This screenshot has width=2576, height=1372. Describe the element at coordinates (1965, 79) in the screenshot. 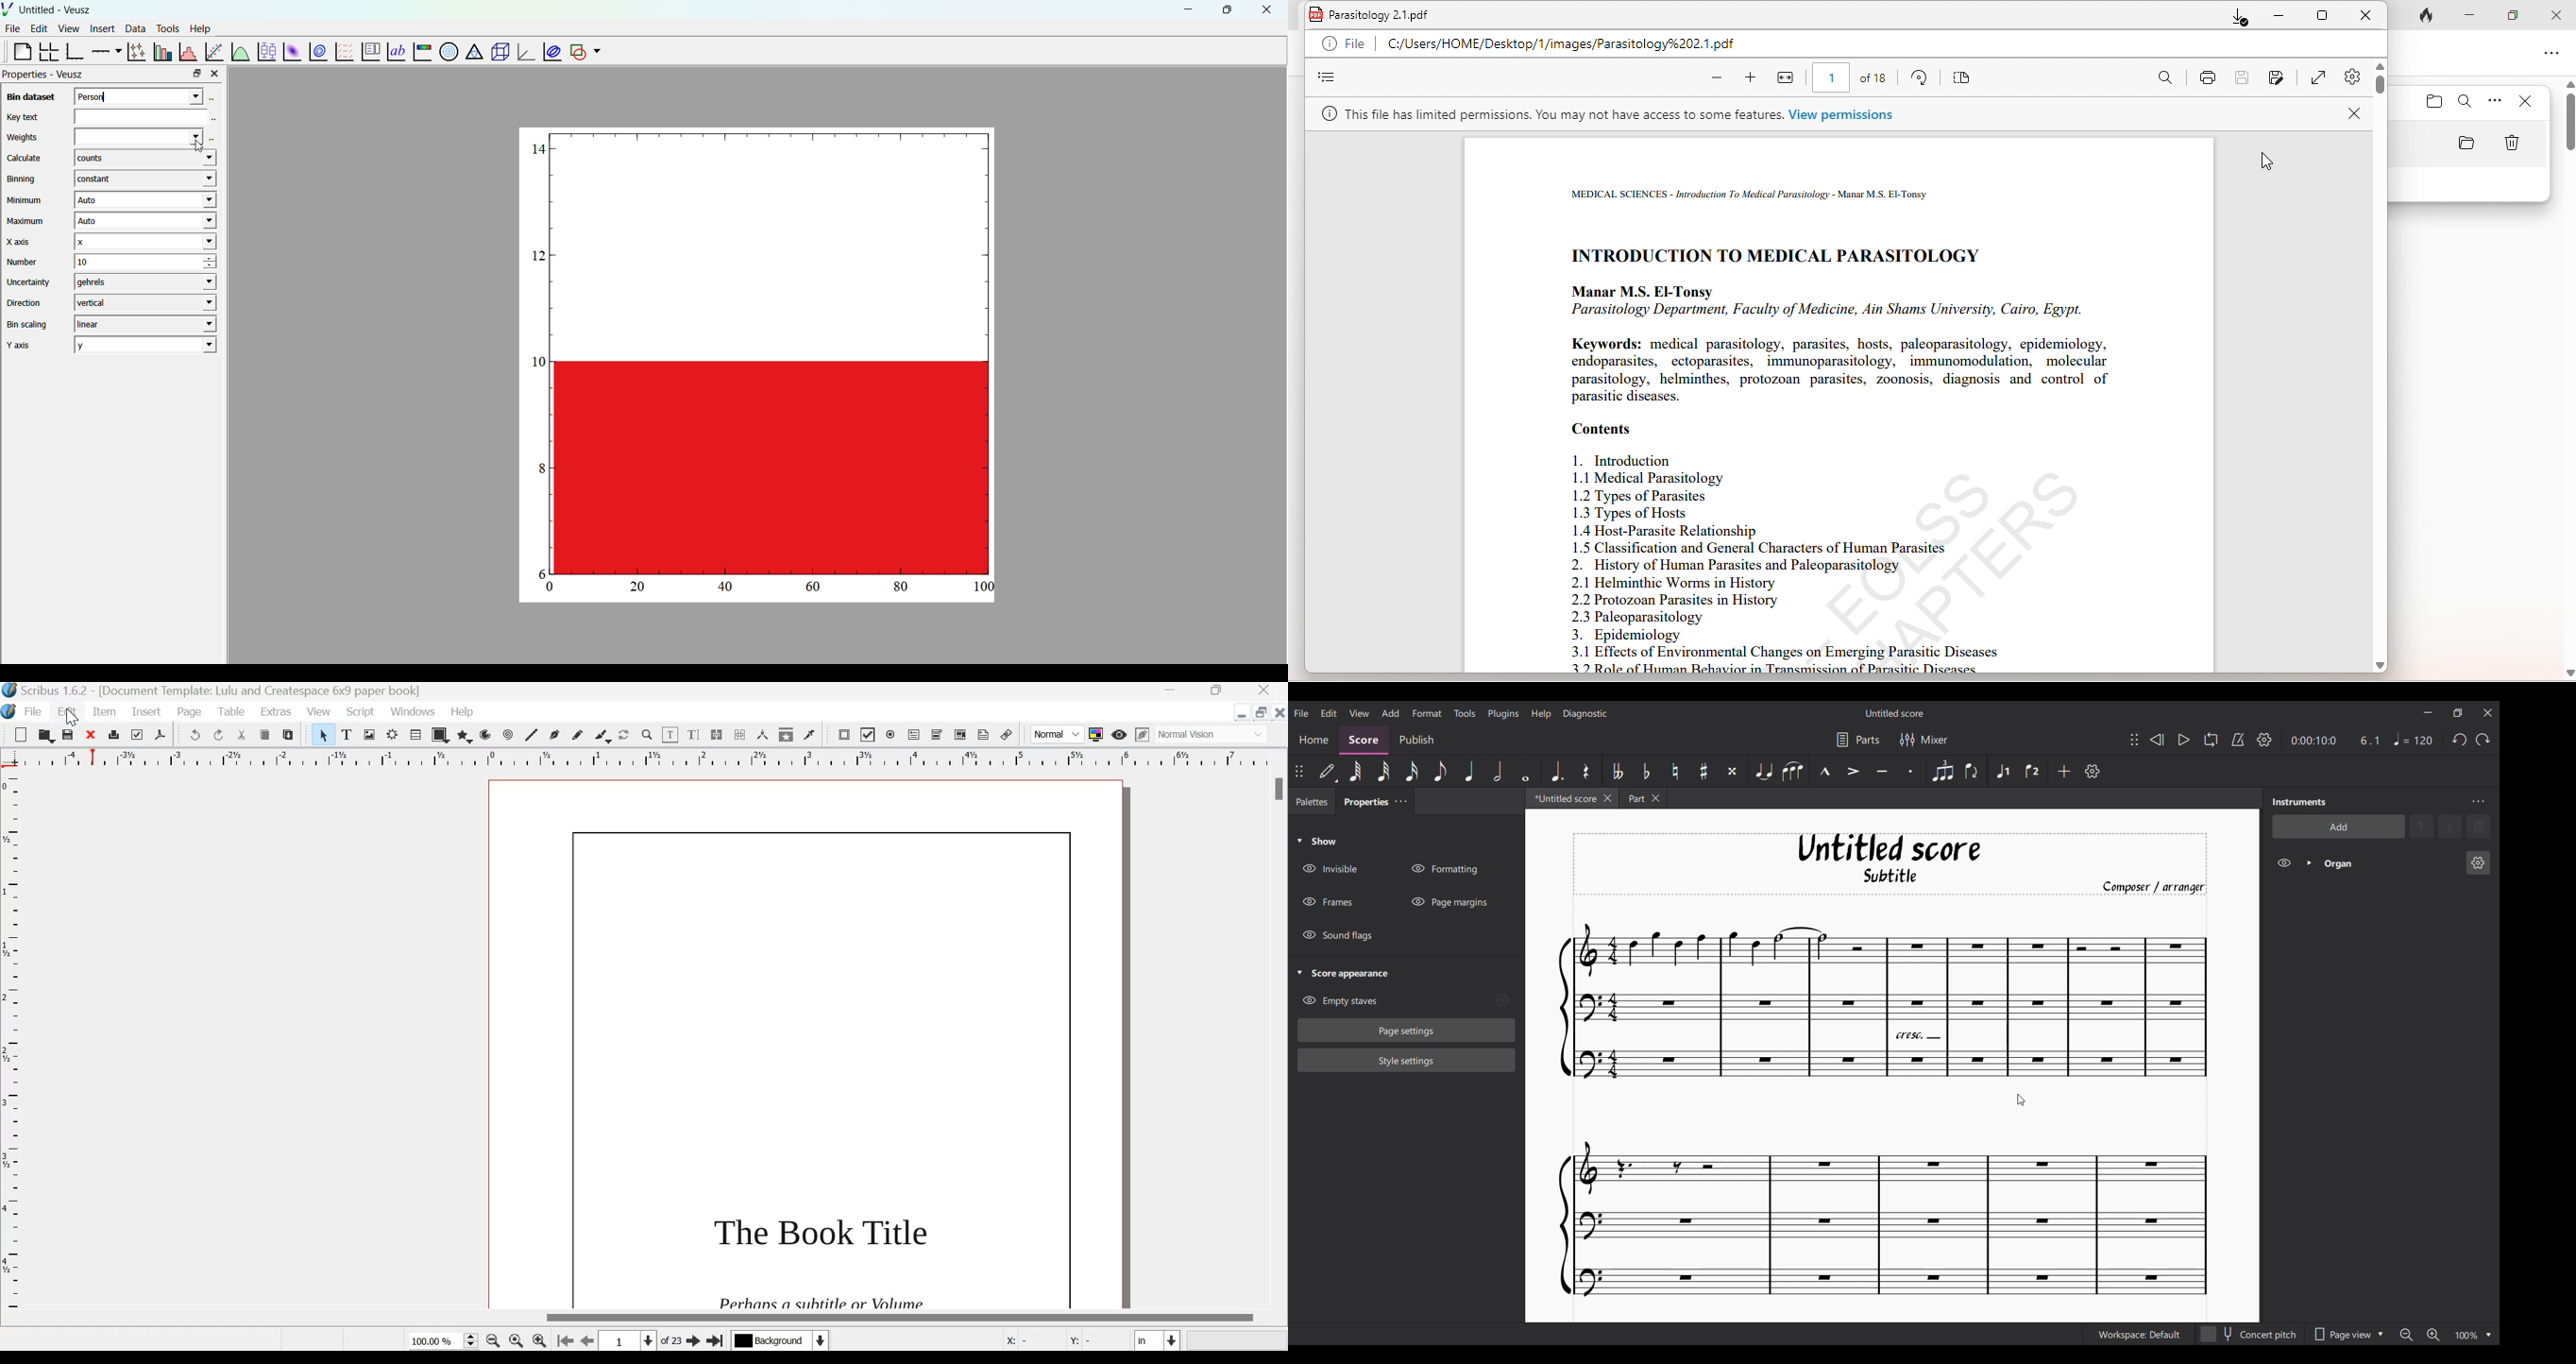

I see `organize page` at that location.